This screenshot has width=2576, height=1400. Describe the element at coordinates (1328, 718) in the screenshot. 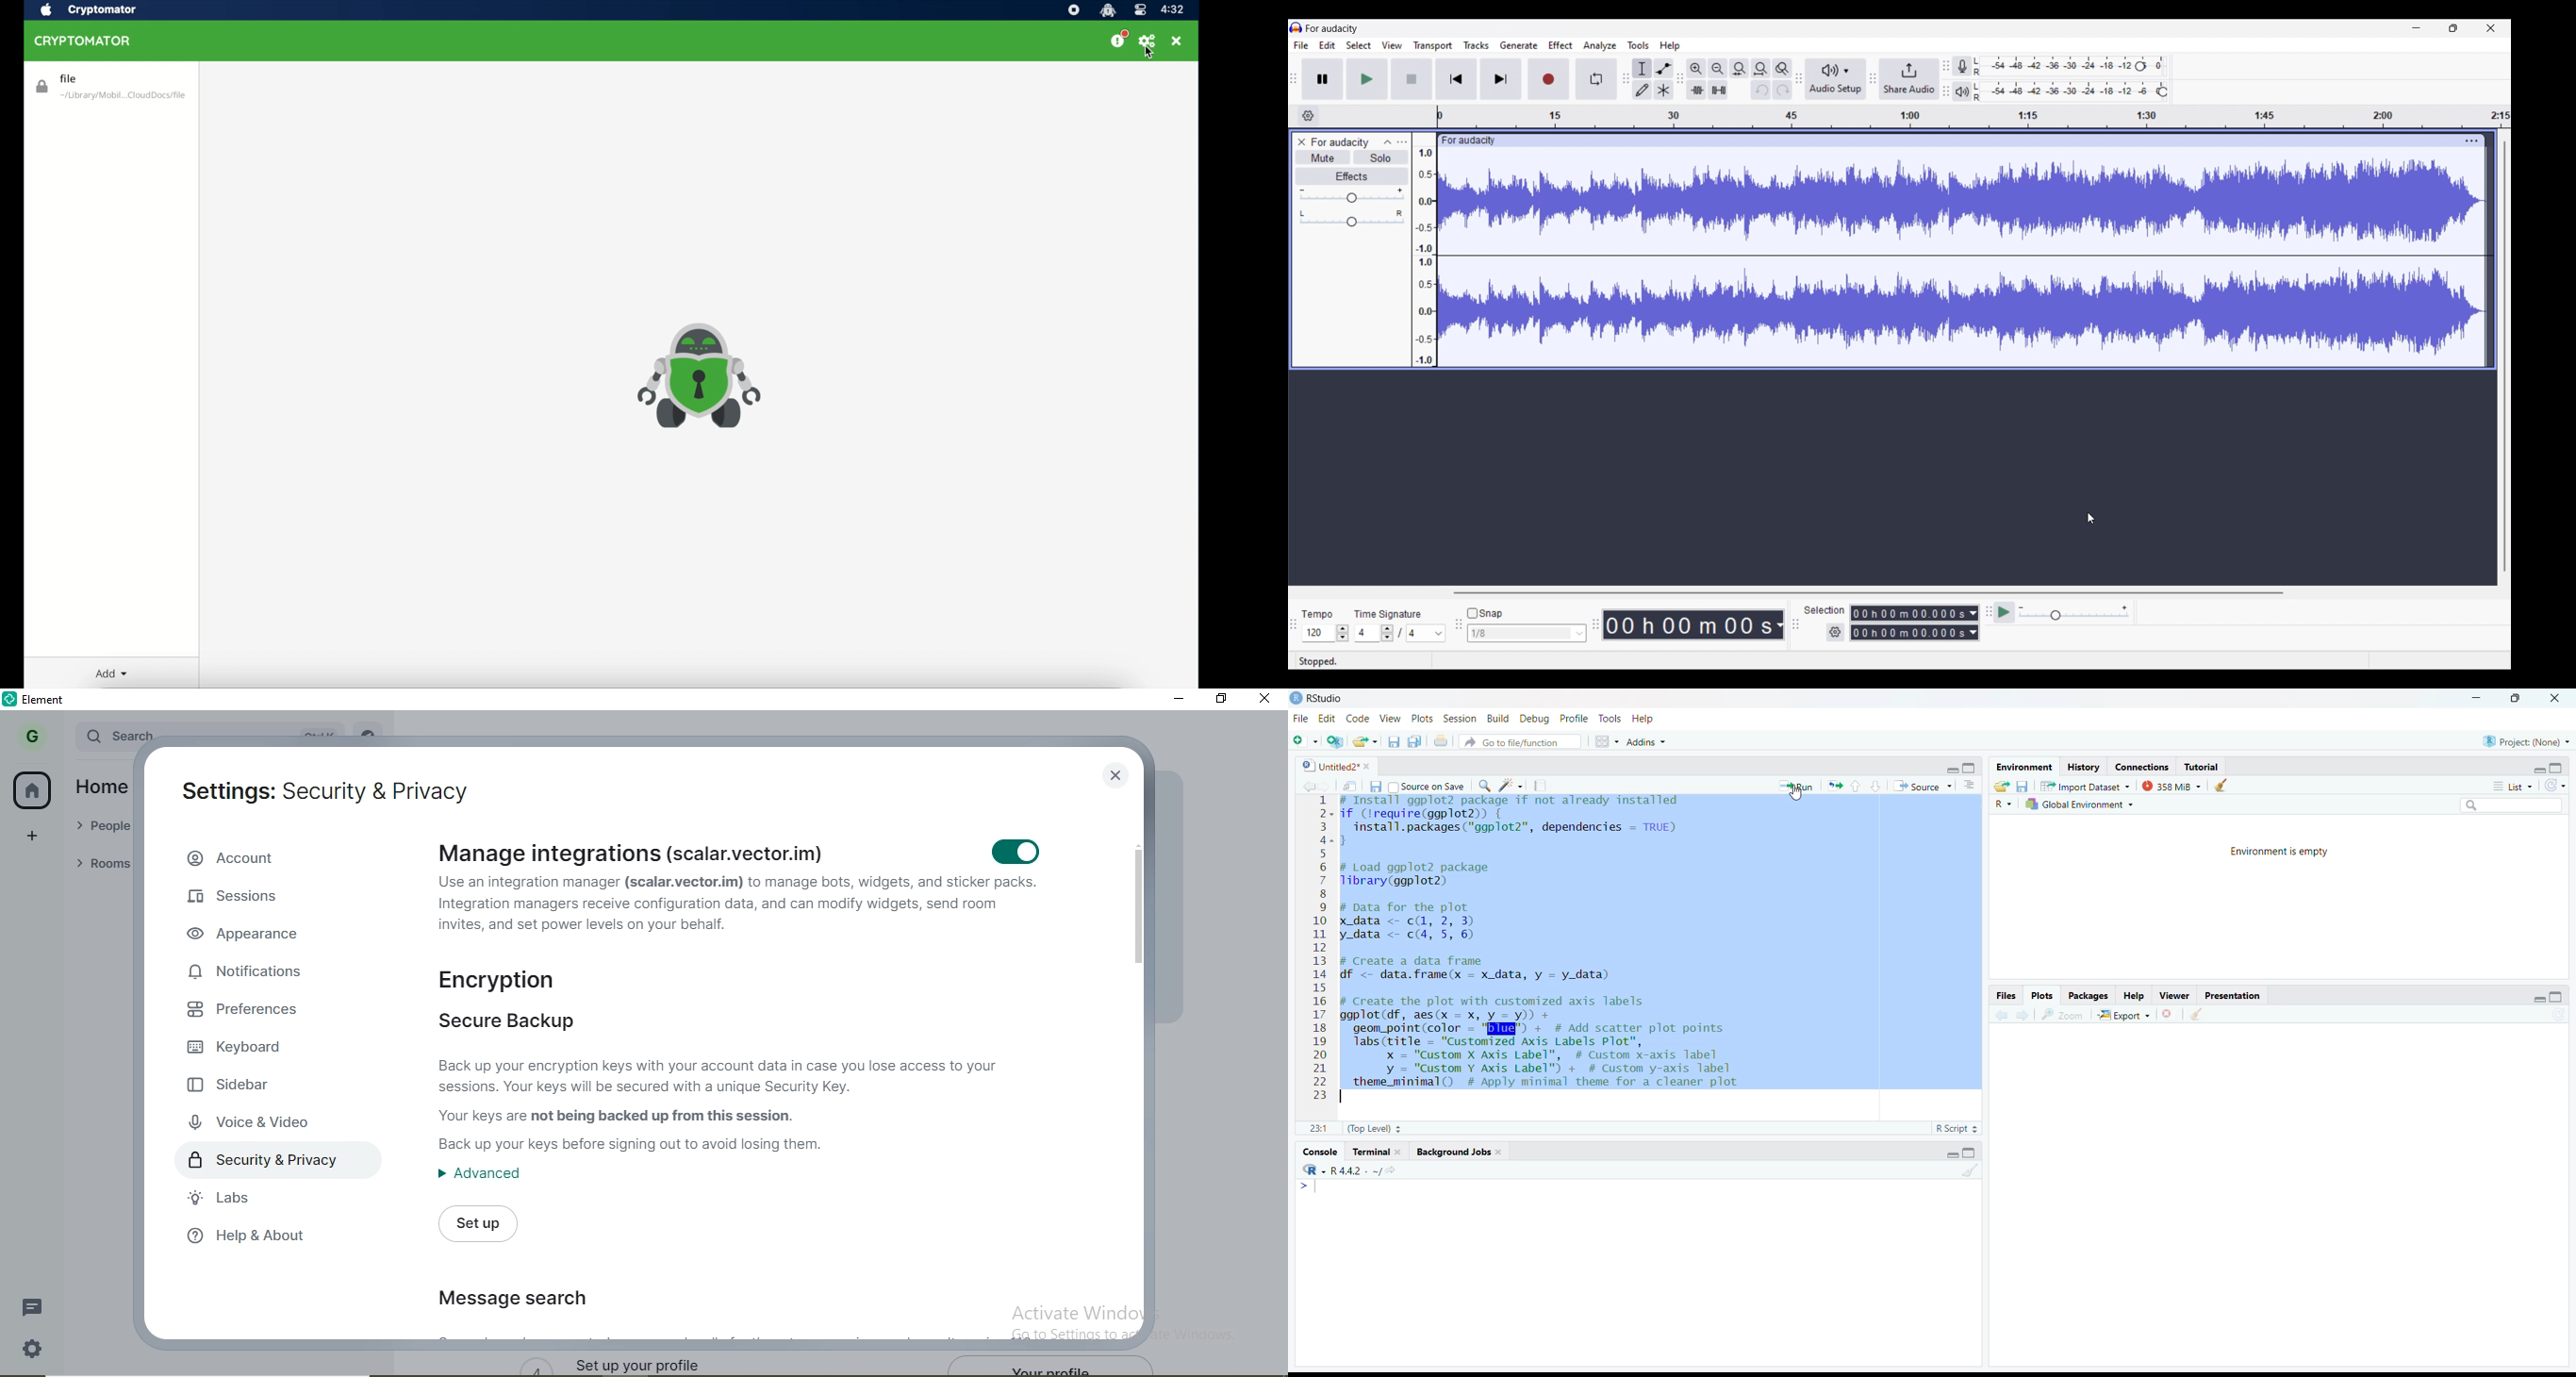

I see `Edit` at that location.